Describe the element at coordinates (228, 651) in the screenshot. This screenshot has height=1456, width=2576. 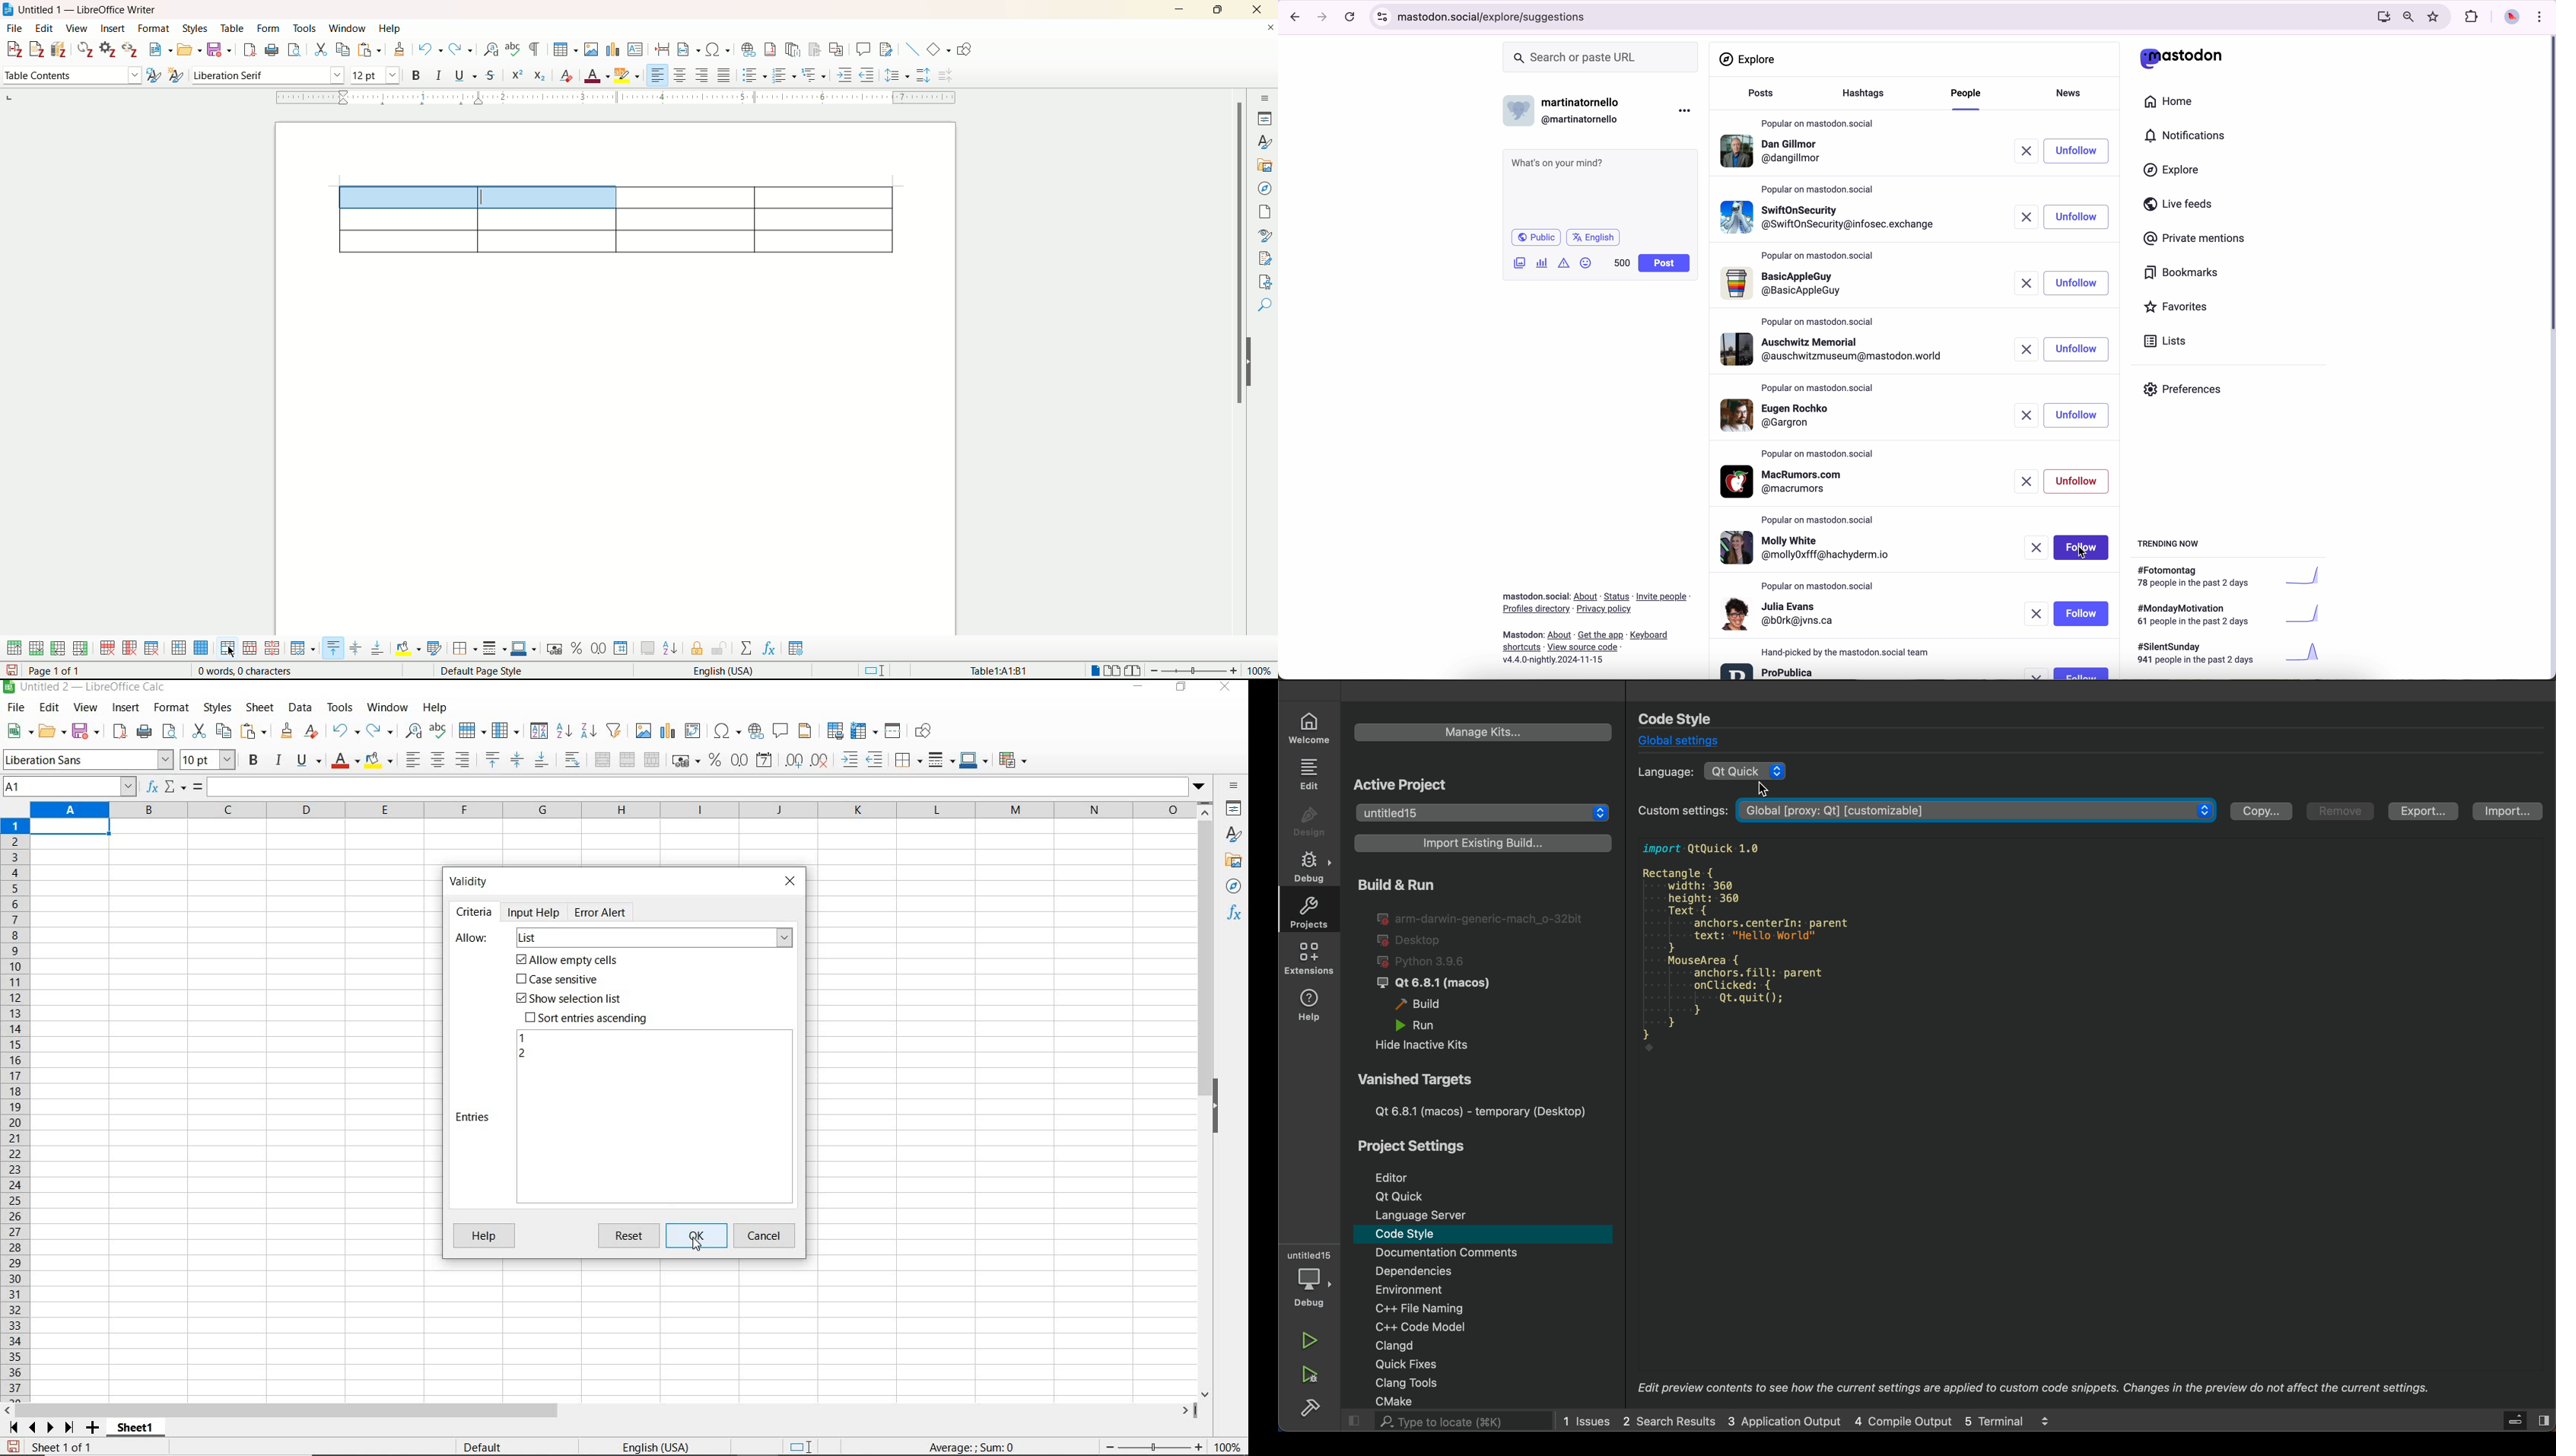
I see `merge cells` at that location.